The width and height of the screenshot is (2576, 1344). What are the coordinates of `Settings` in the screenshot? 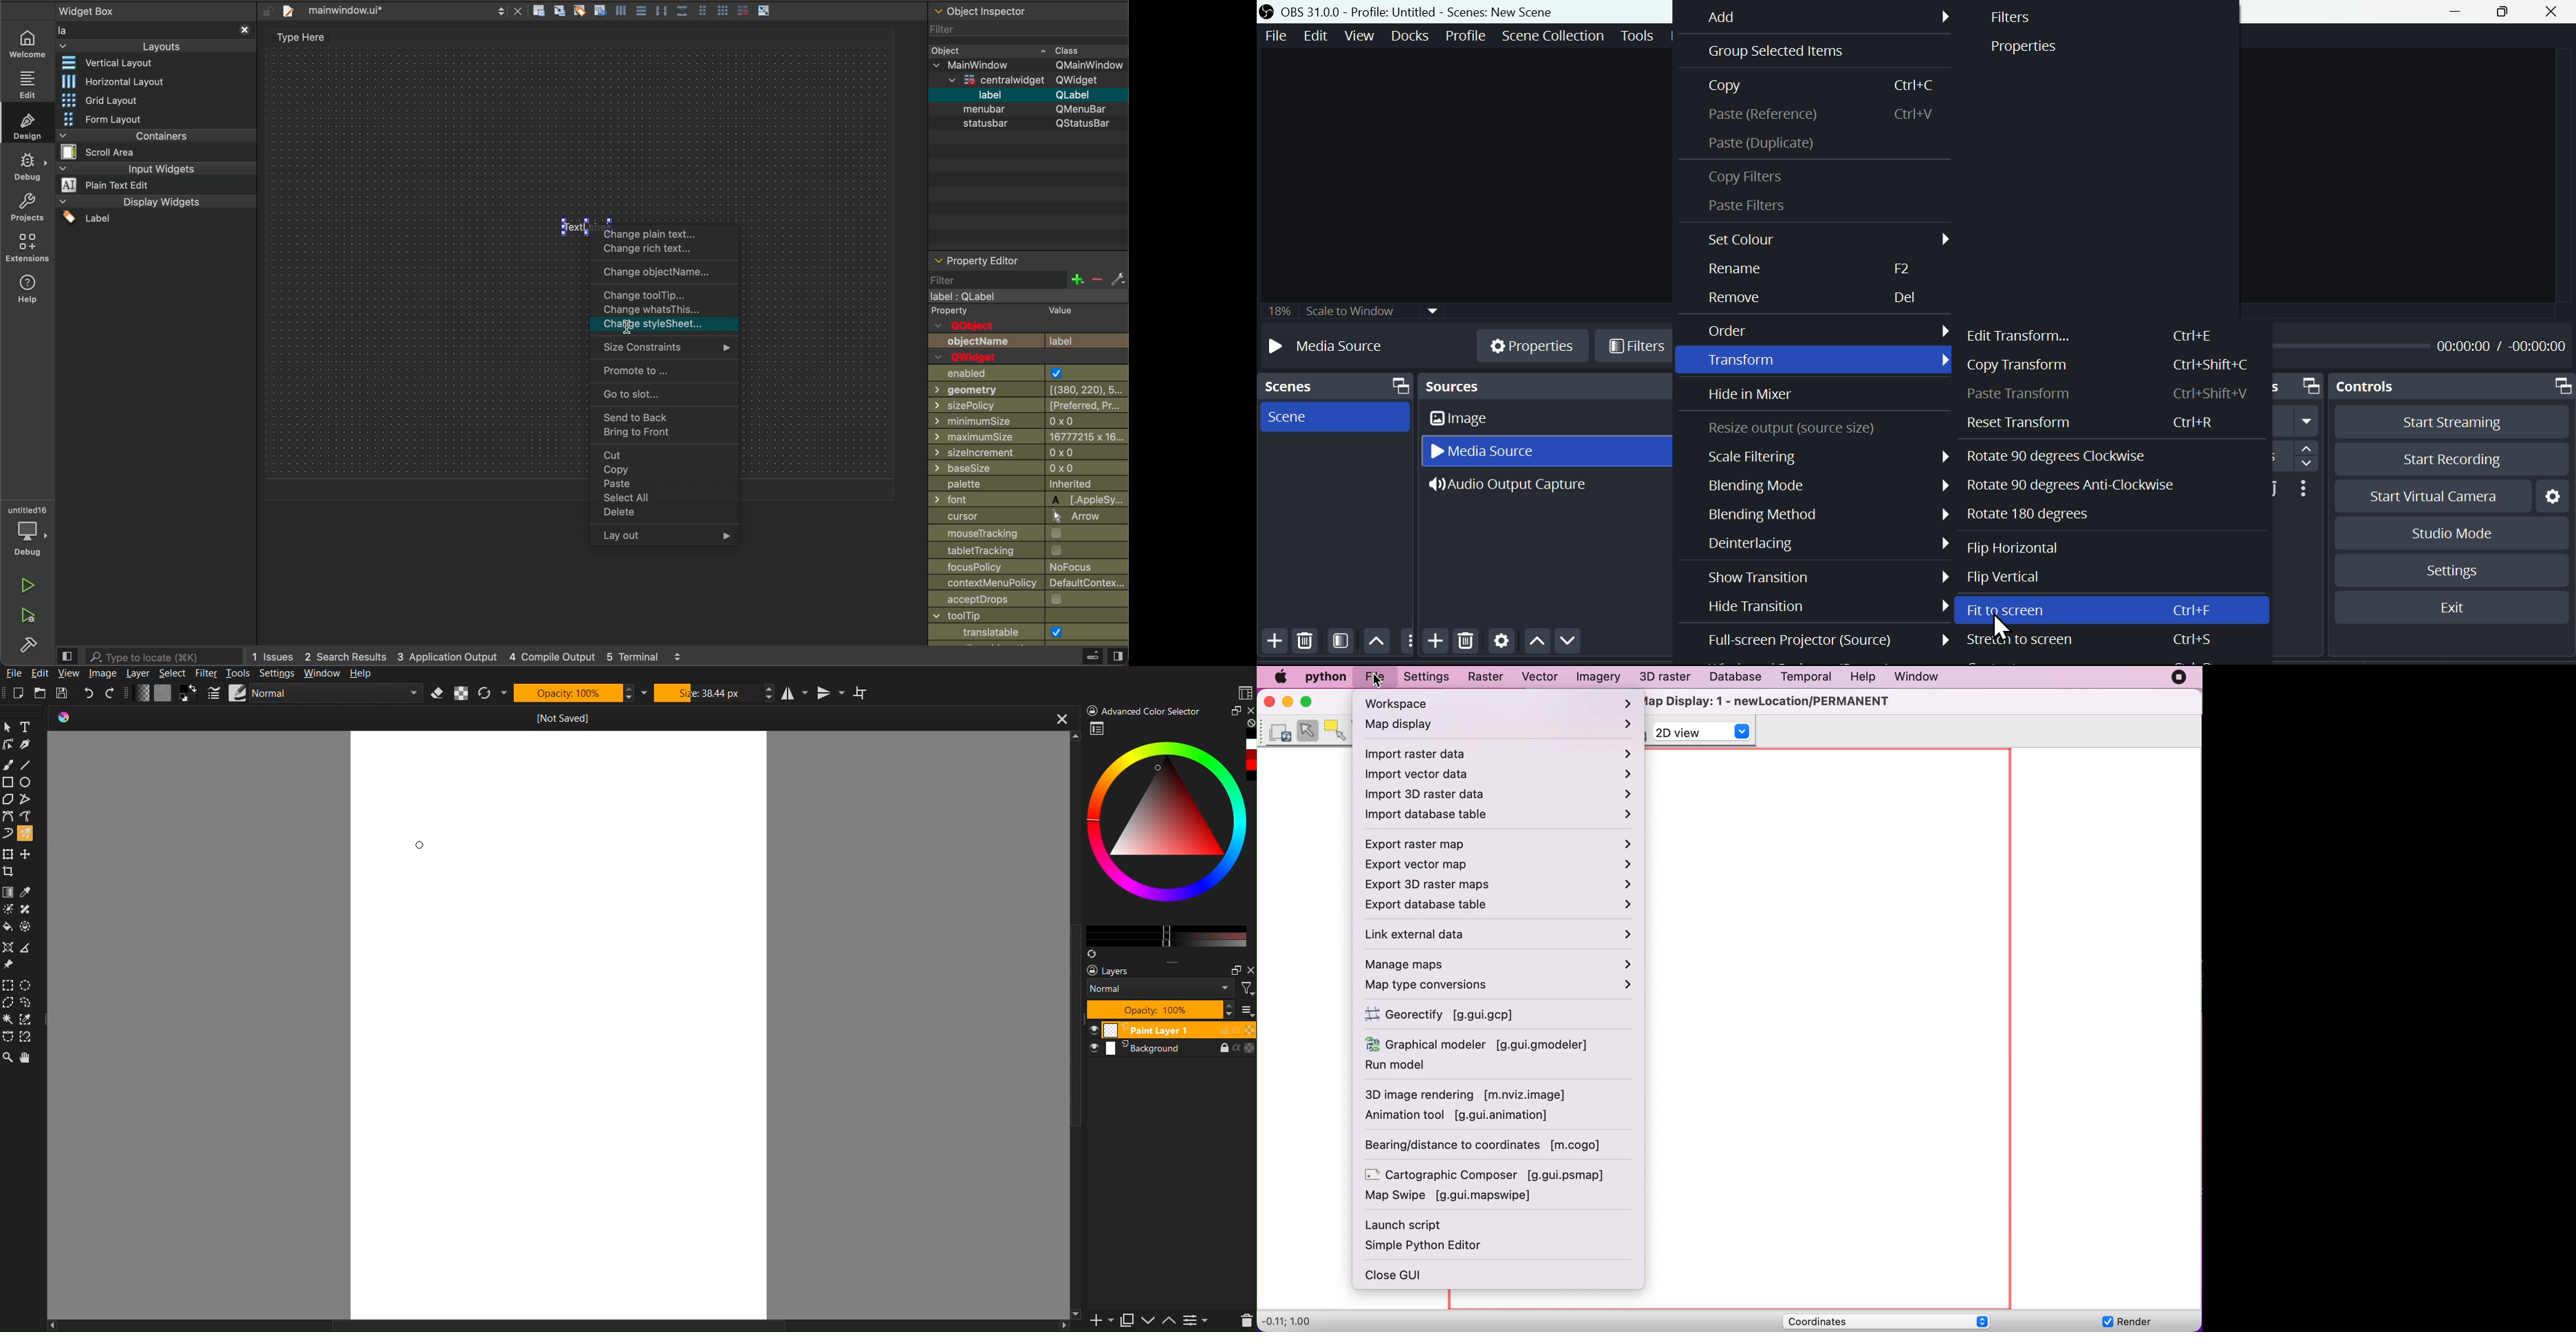 It's located at (1501, 645).